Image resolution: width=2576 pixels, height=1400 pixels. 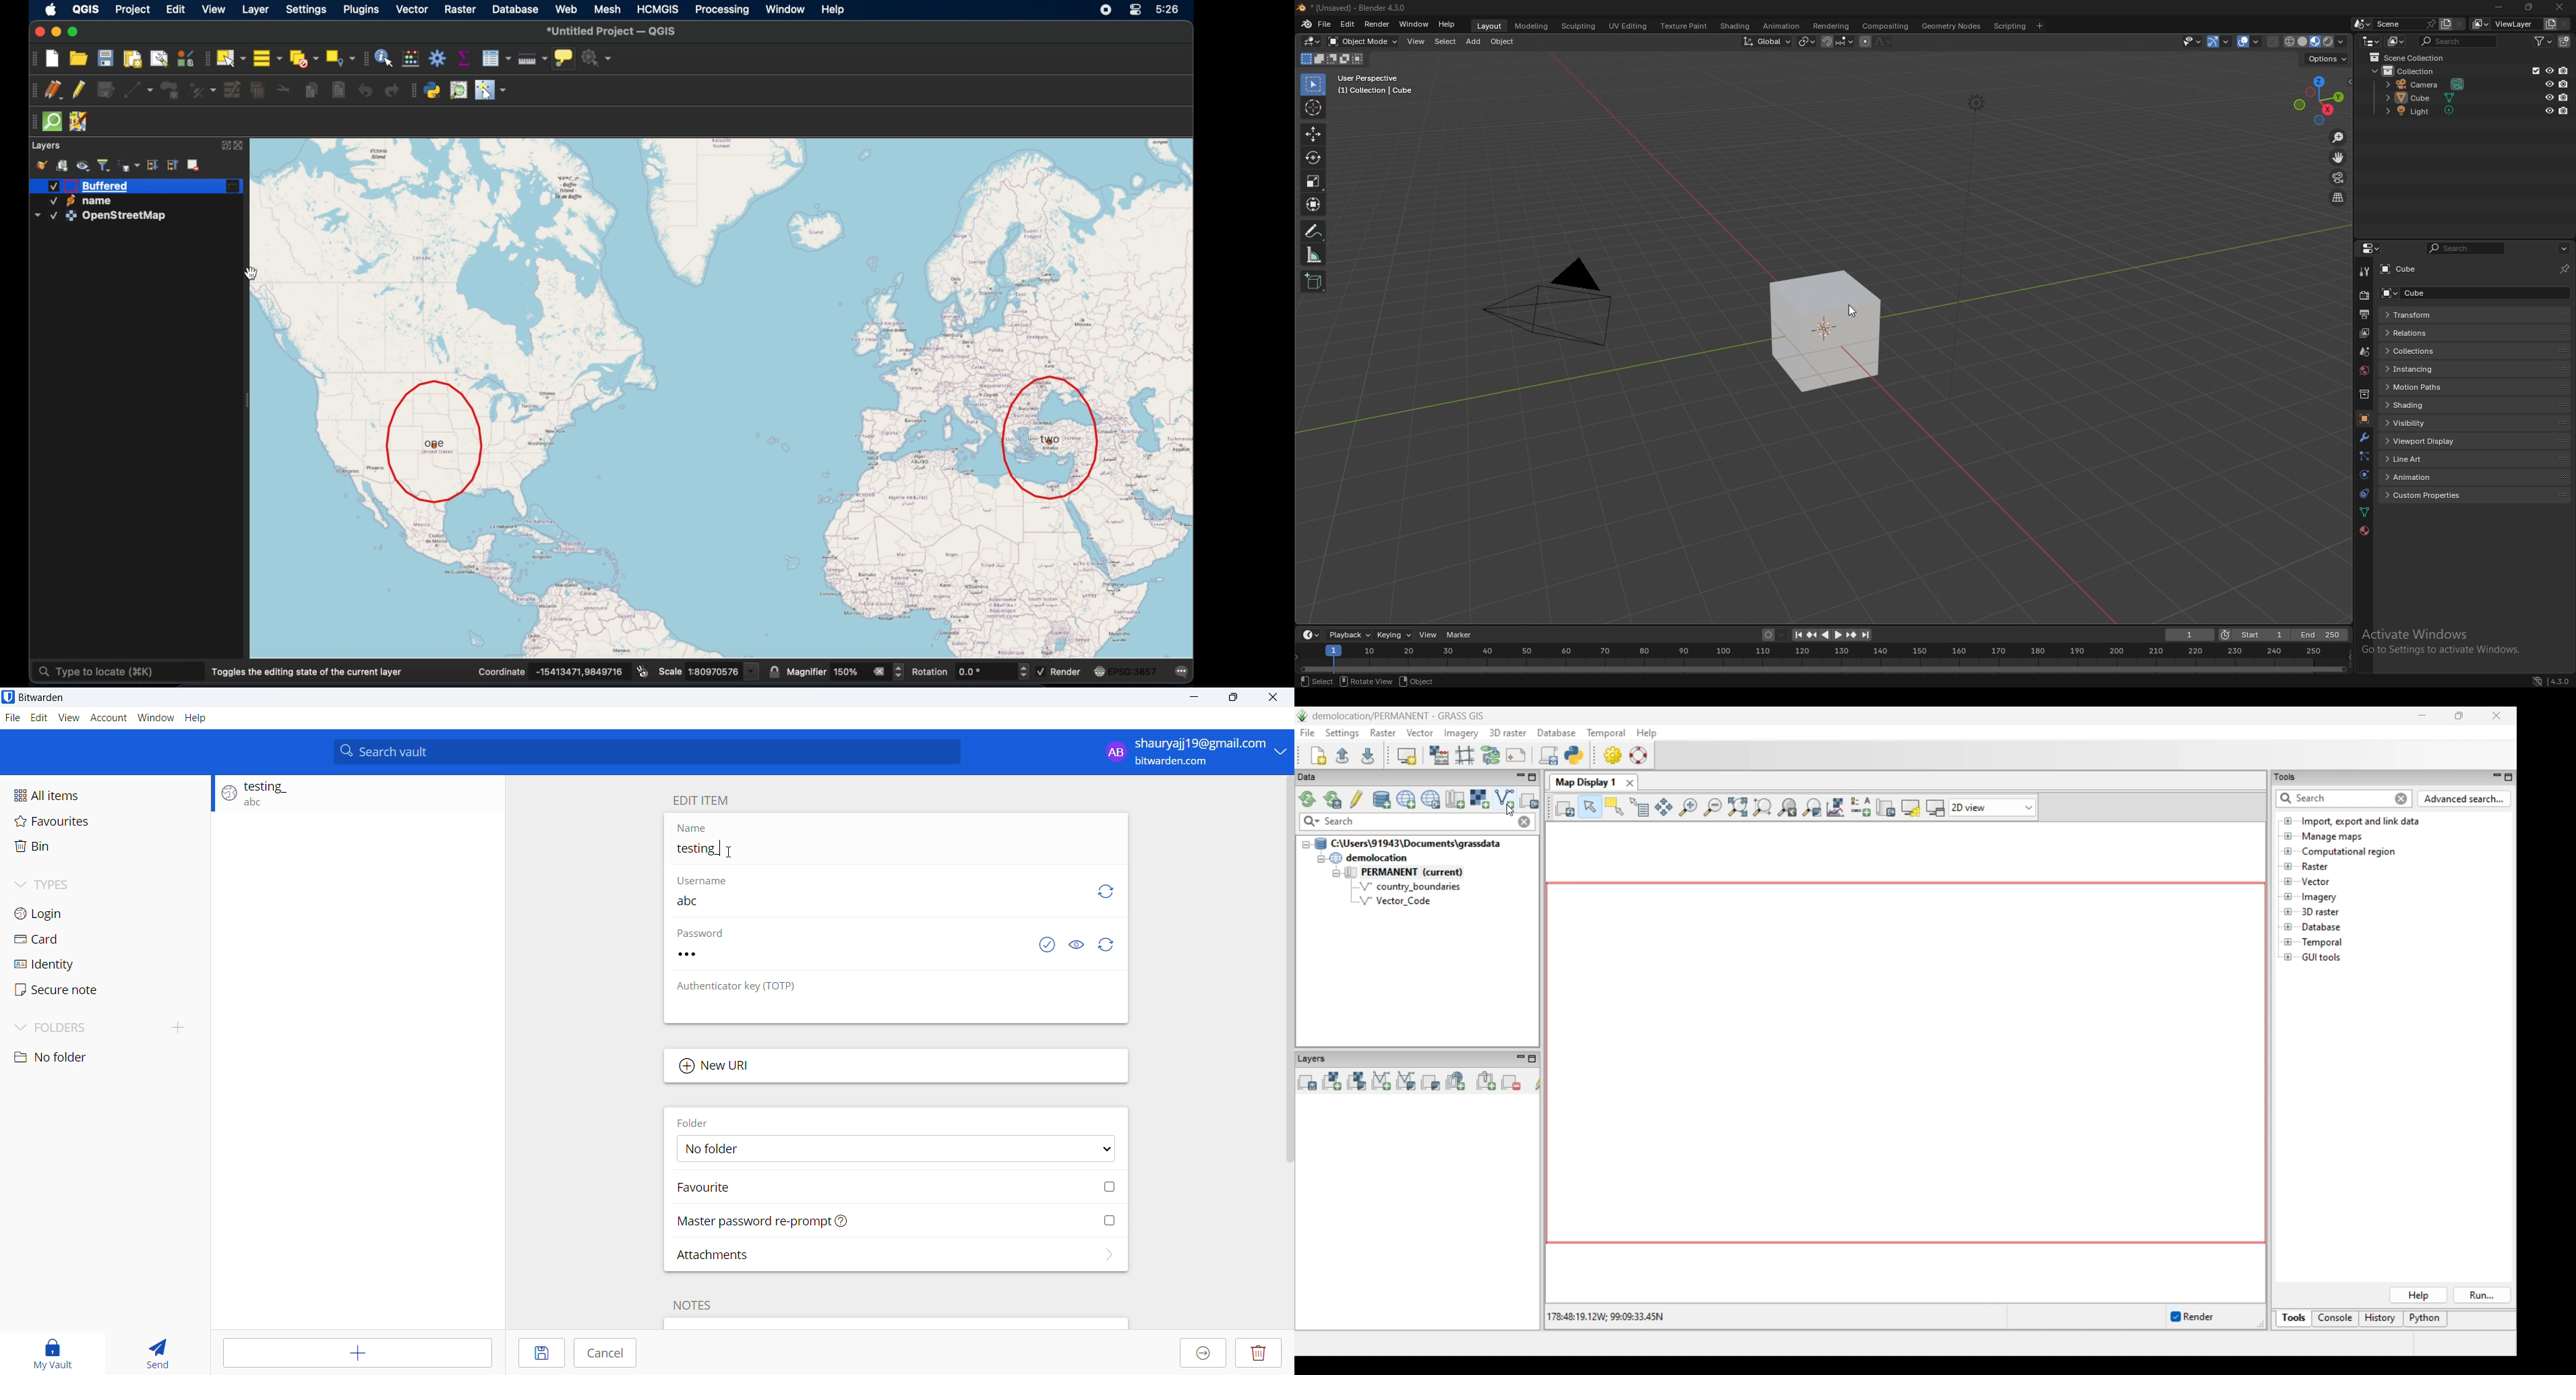 I want to click on save, so click(x=541, y=1355).